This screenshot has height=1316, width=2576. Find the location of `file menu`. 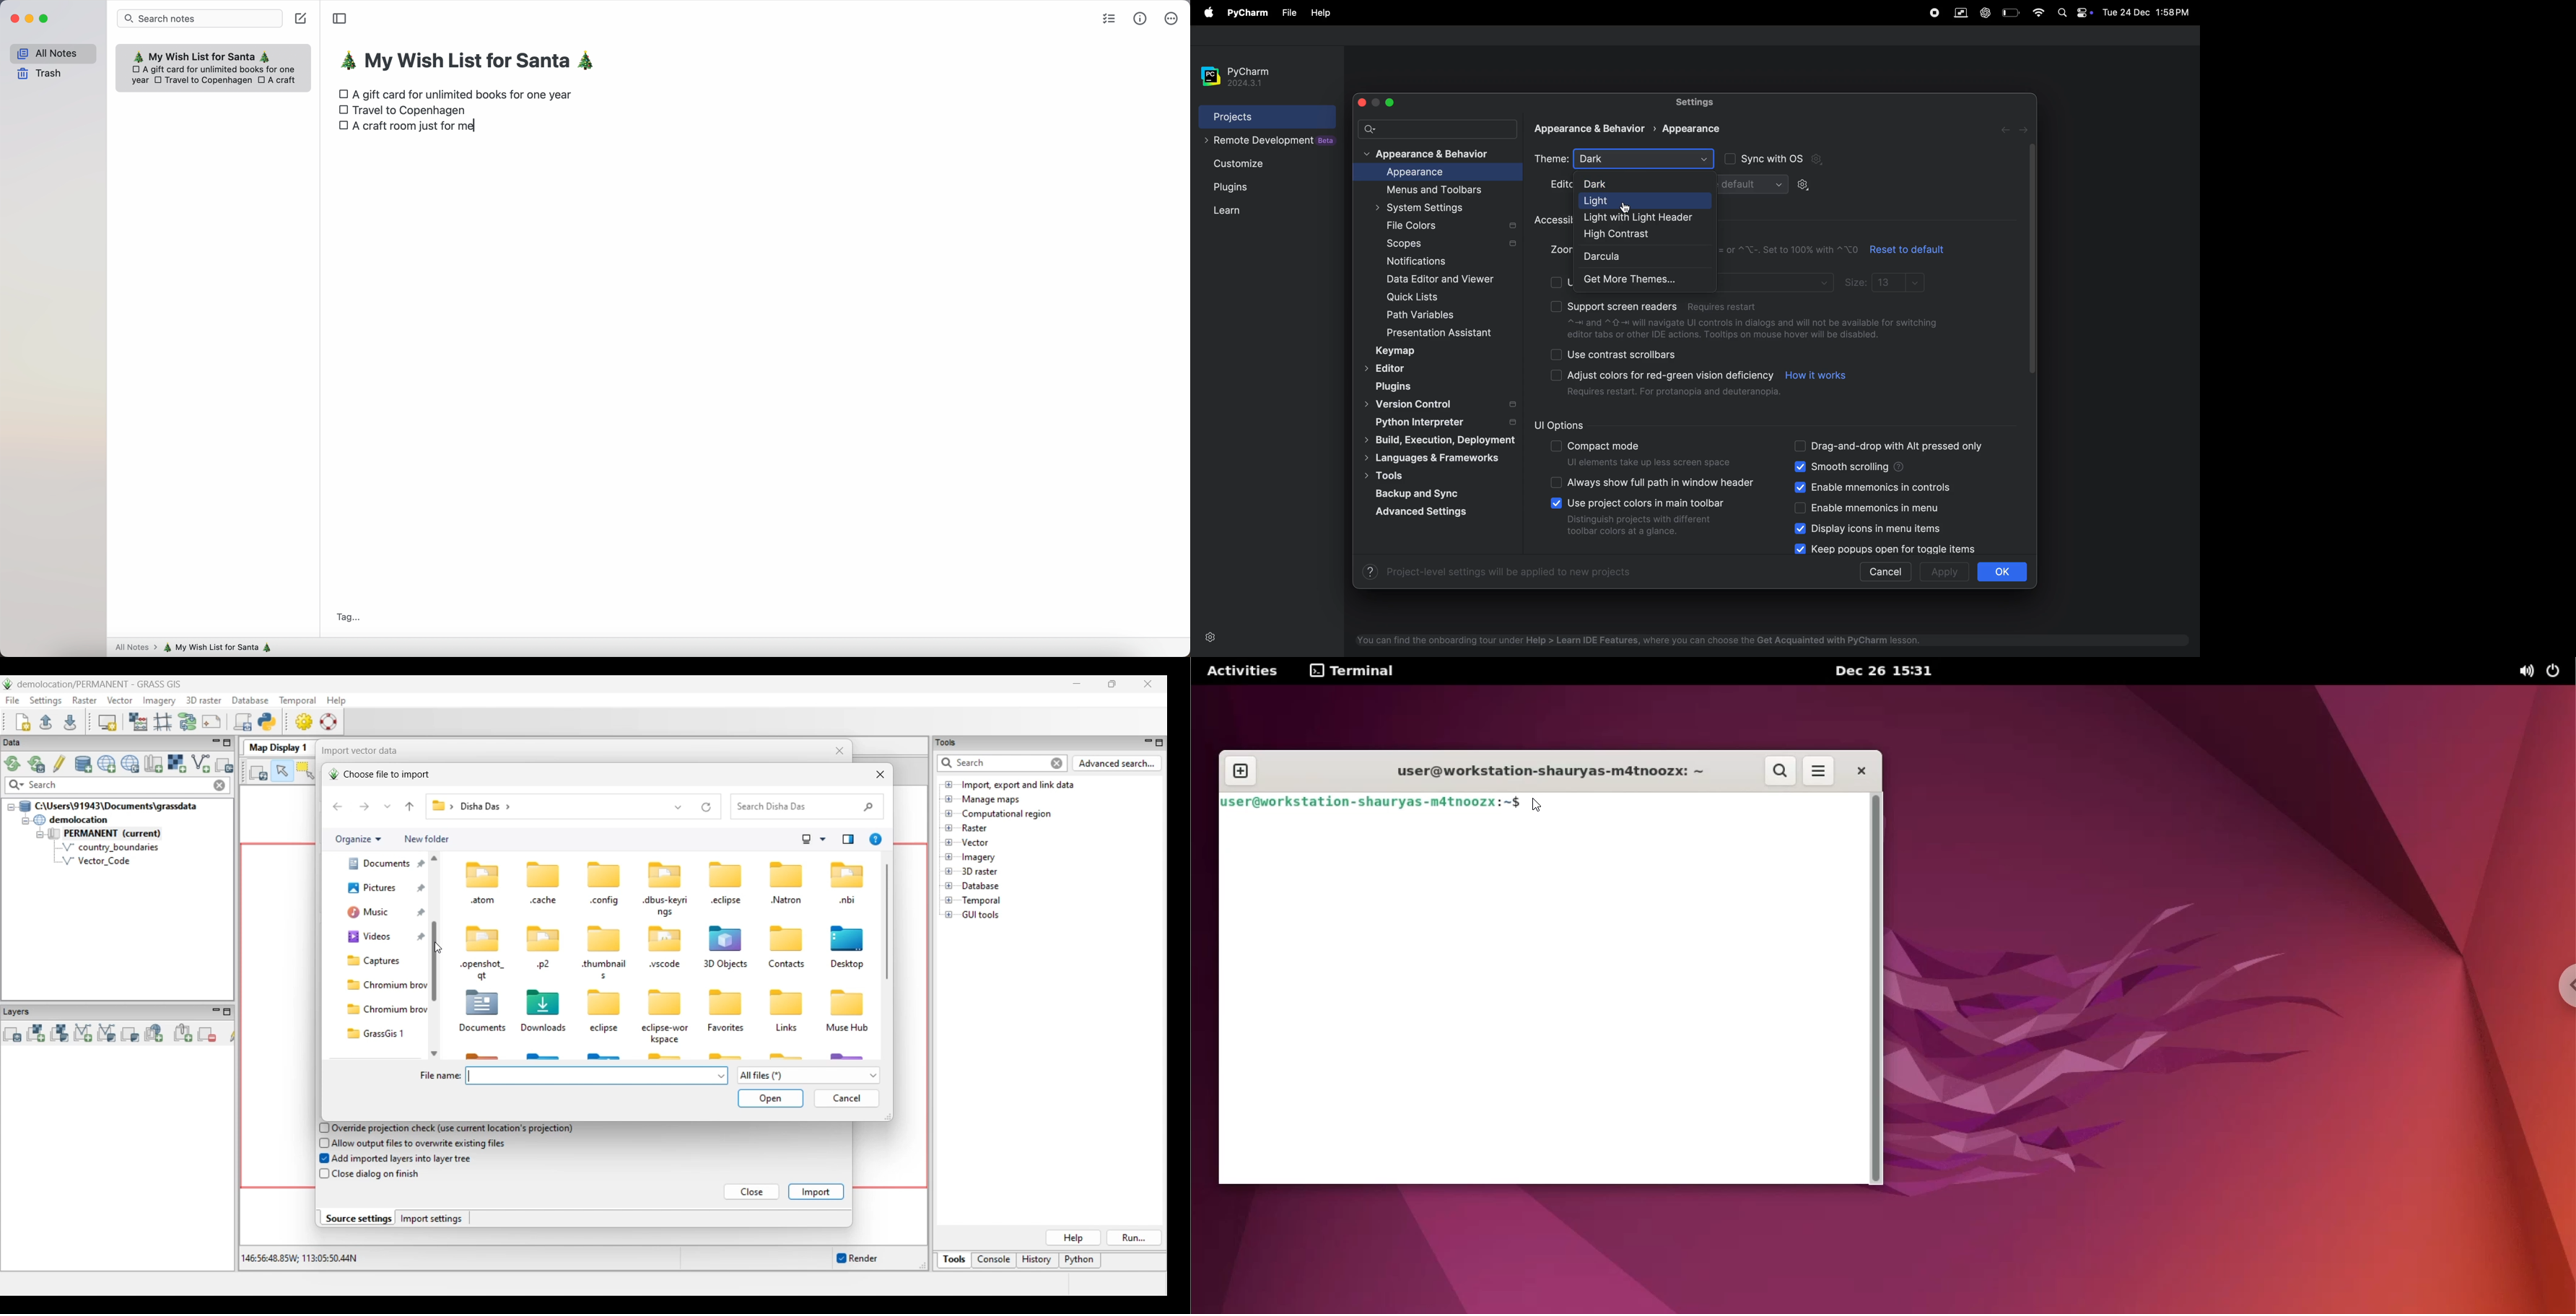

file menu is located at coordinates (1207, 13).